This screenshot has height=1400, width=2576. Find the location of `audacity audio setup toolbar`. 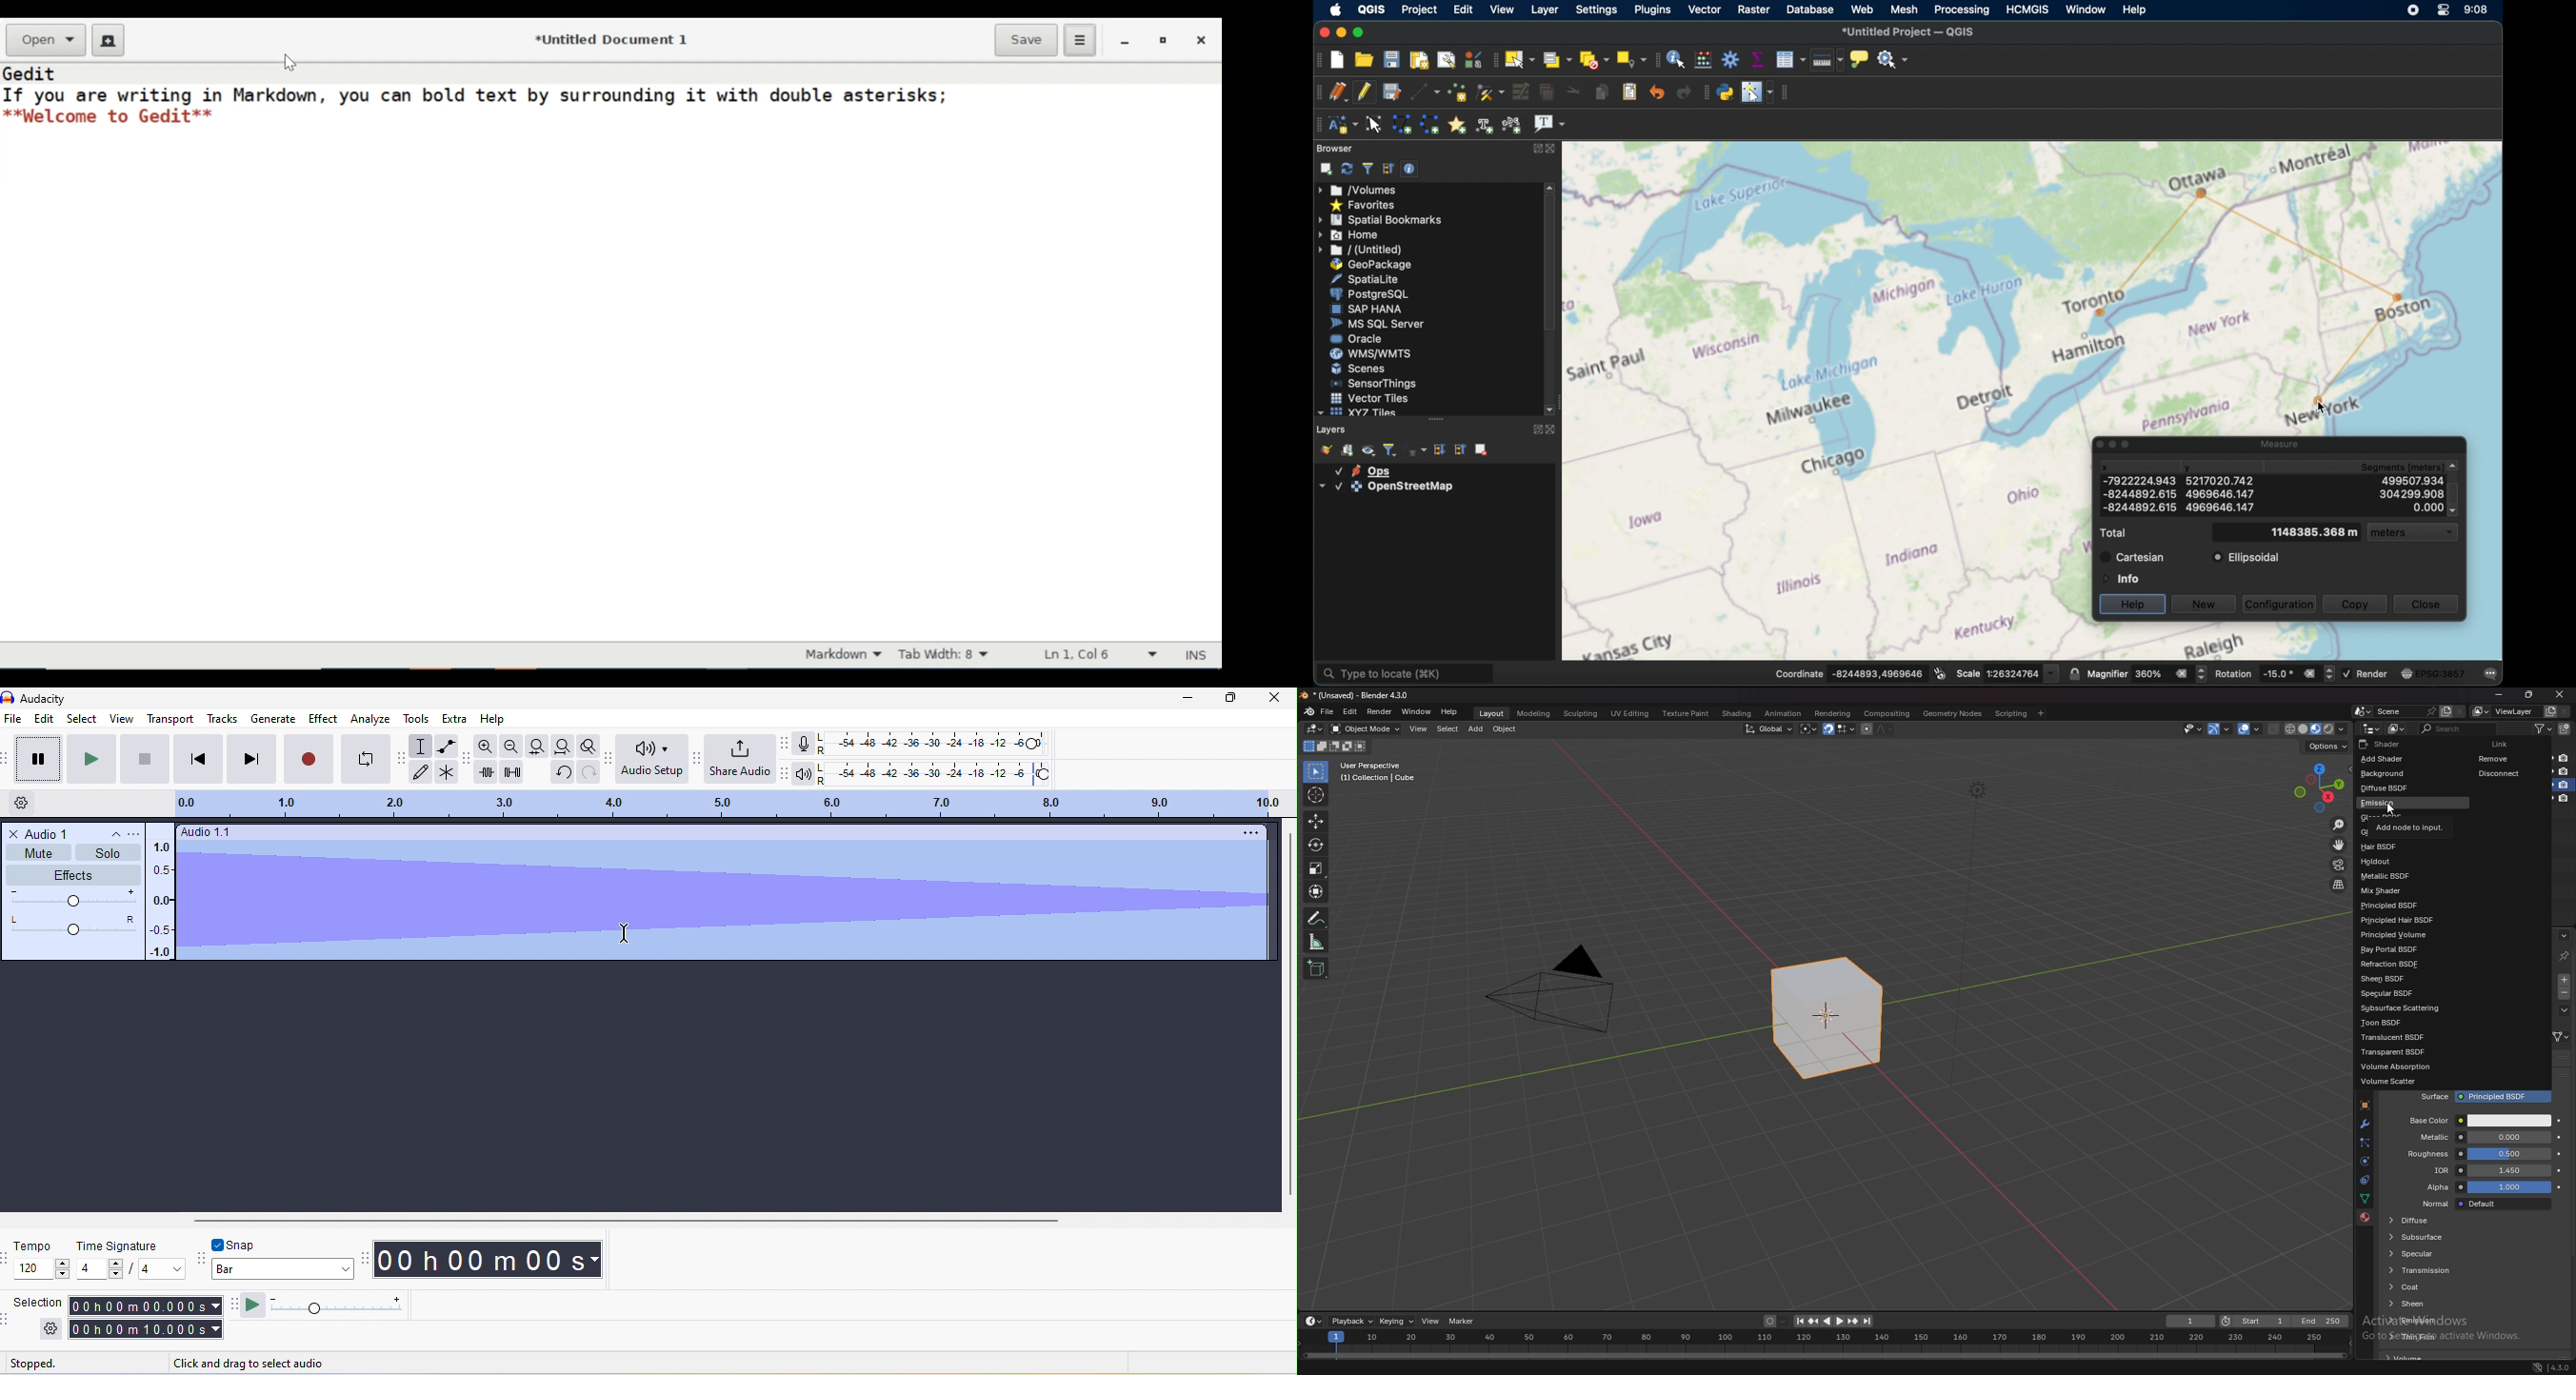

audacity audio setup toolbar is located at coordinates (612, 762).